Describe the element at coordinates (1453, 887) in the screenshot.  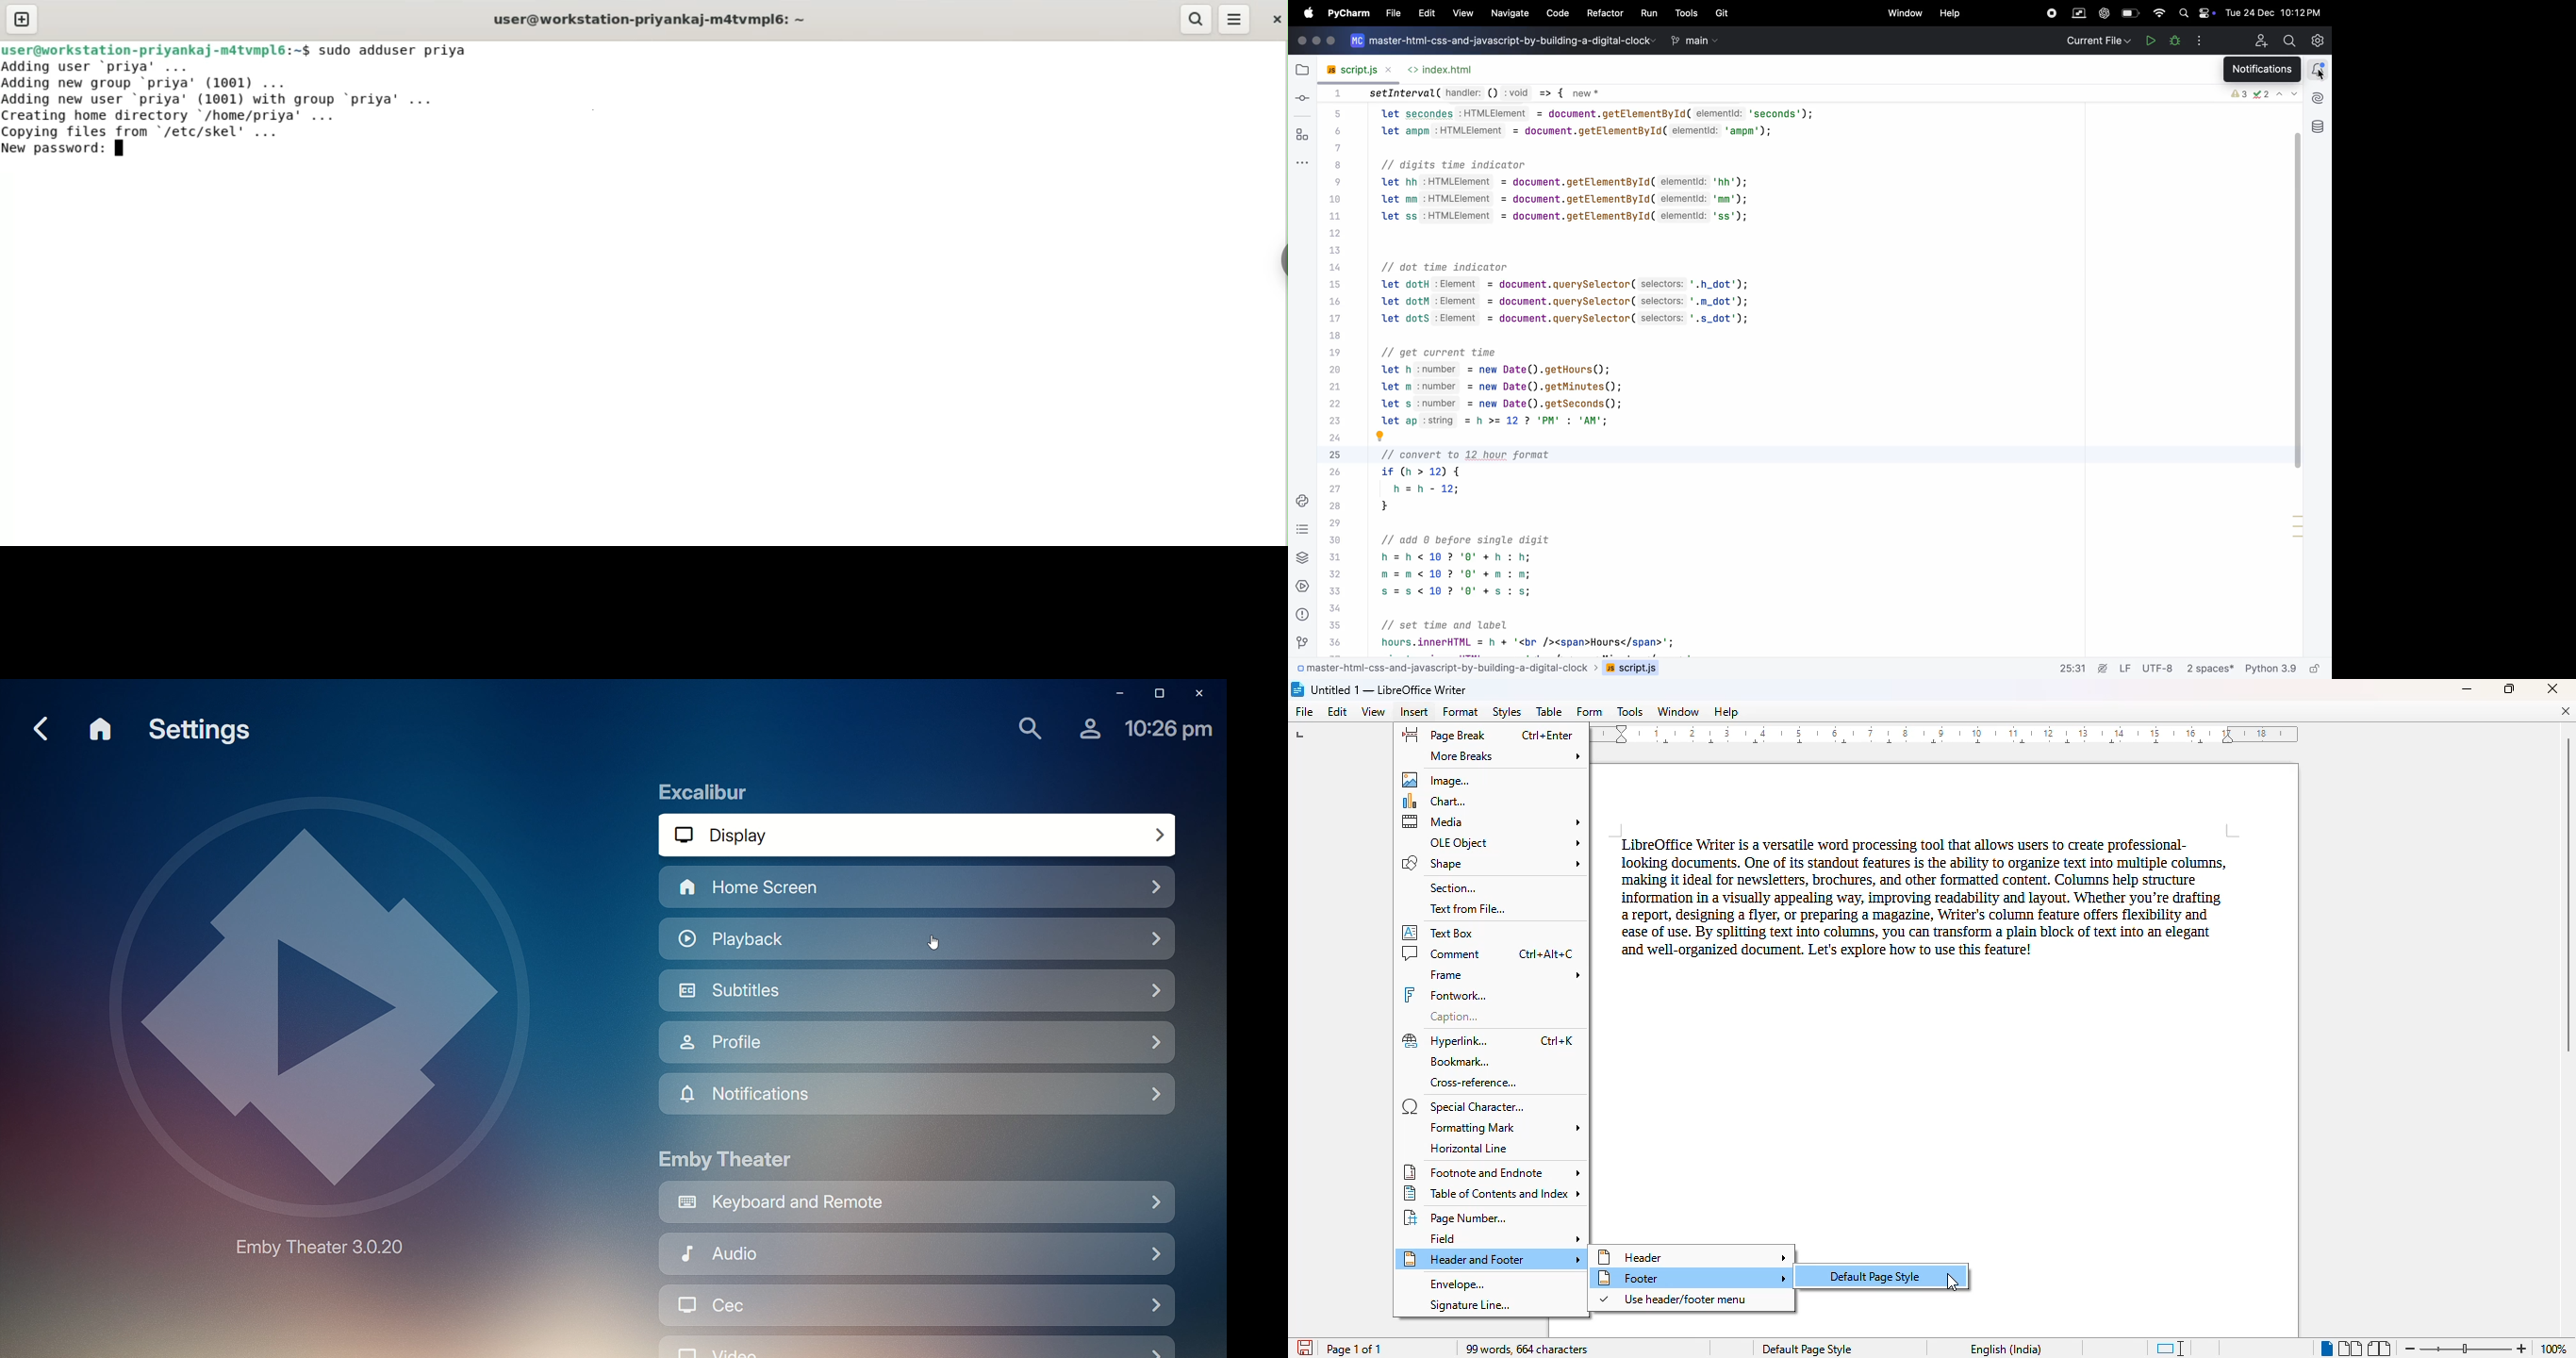
I see `section` at that location.